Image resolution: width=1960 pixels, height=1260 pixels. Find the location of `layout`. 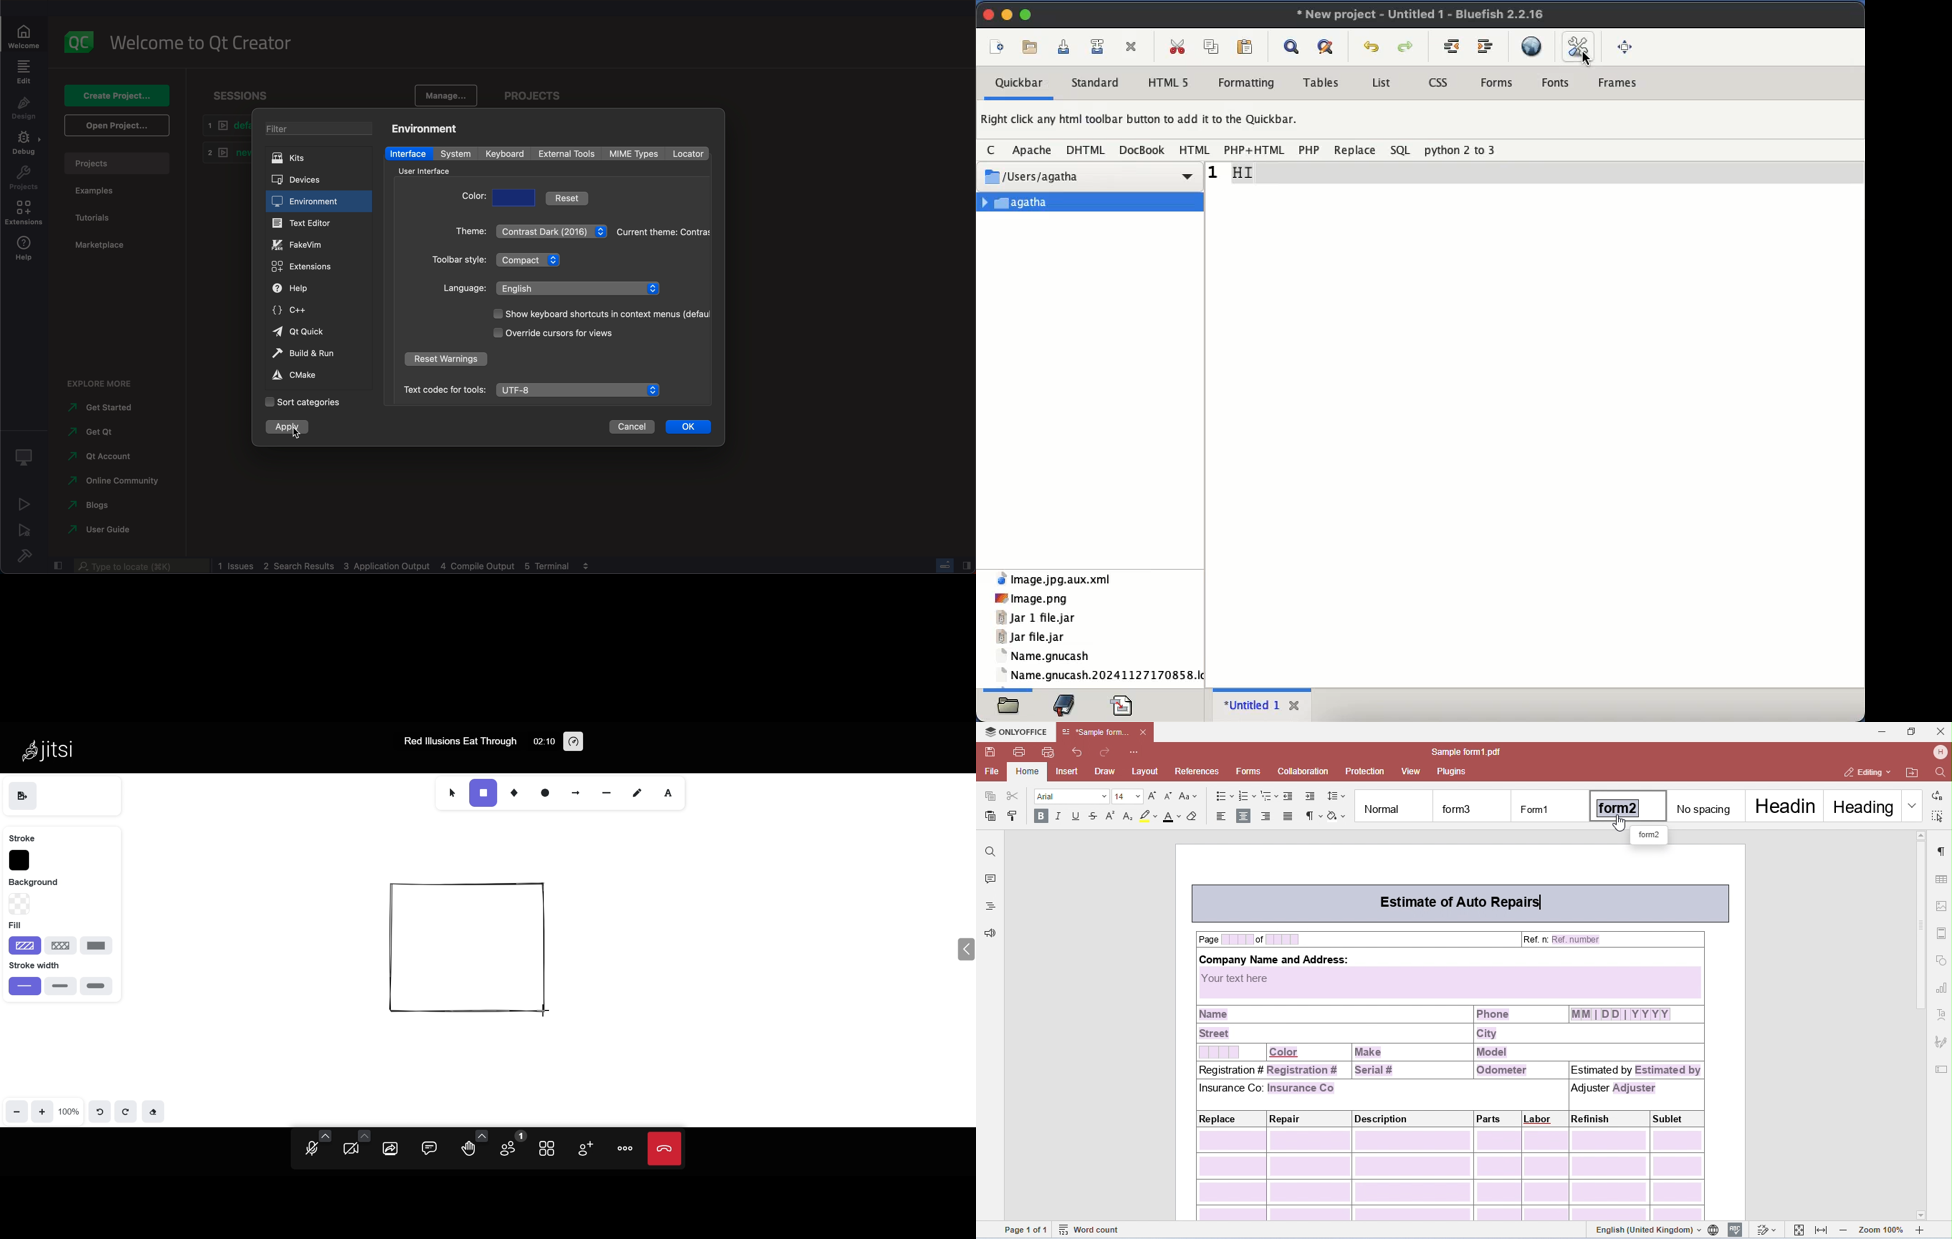

layout is located at coordinates (1146, 771).